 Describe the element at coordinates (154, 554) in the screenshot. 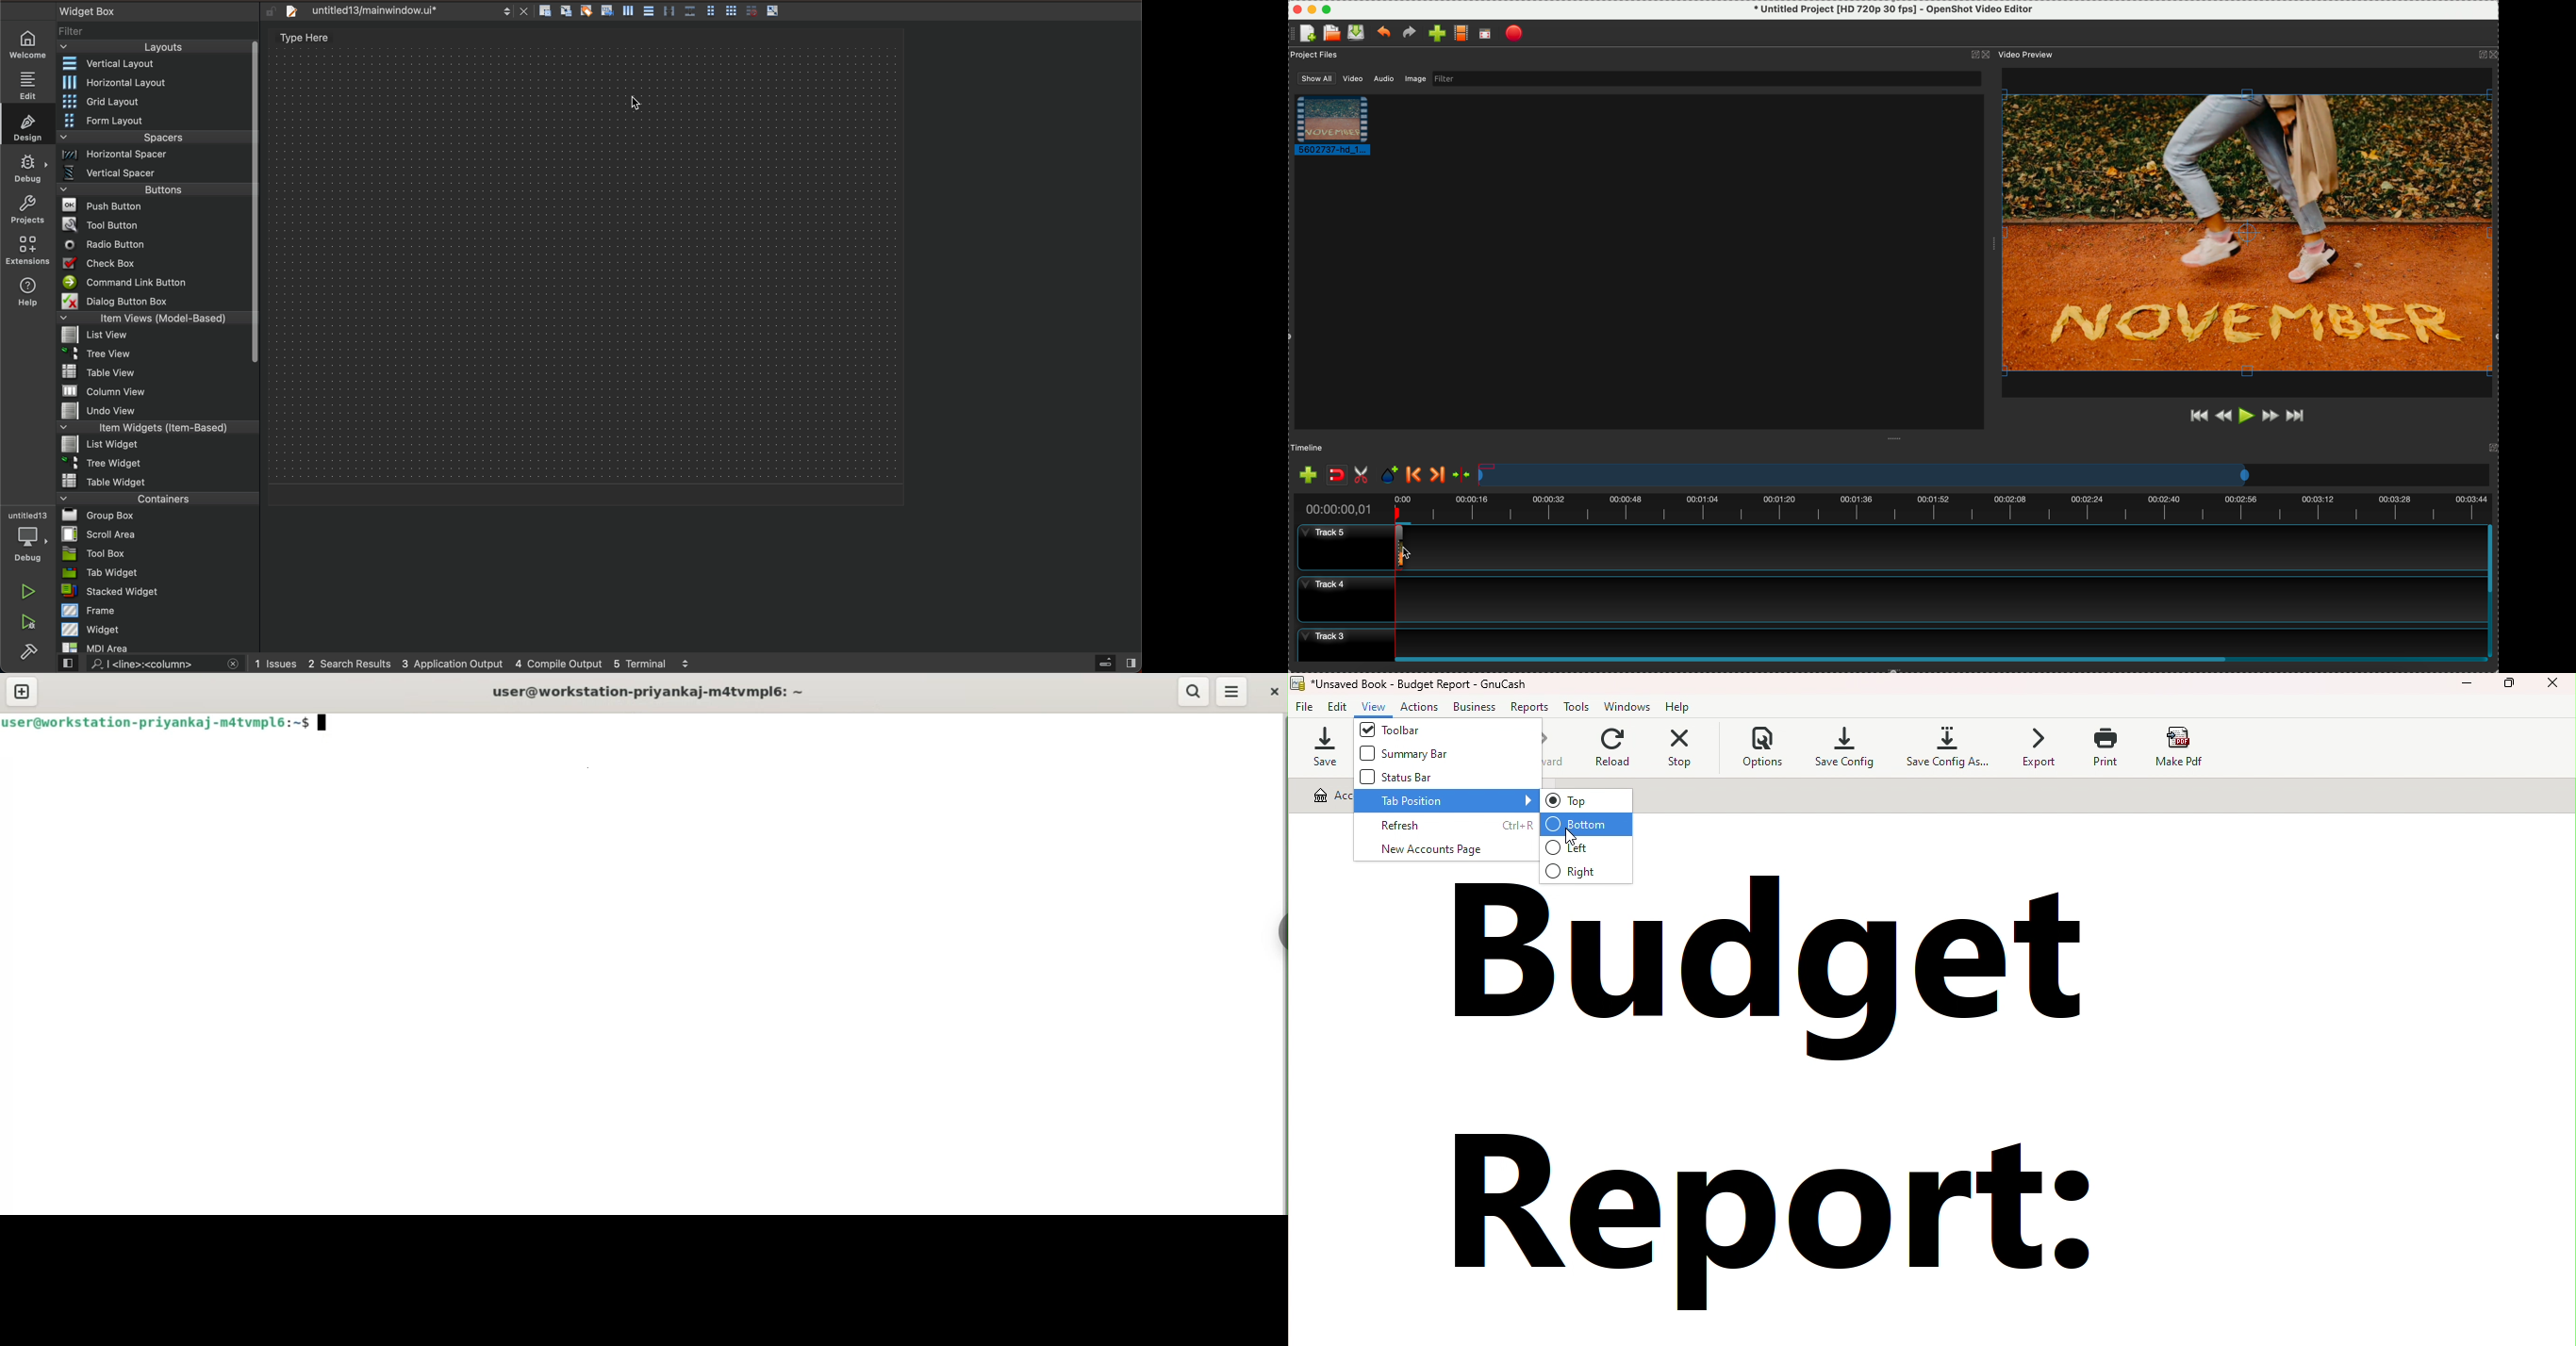

I see `tool box` at that location.